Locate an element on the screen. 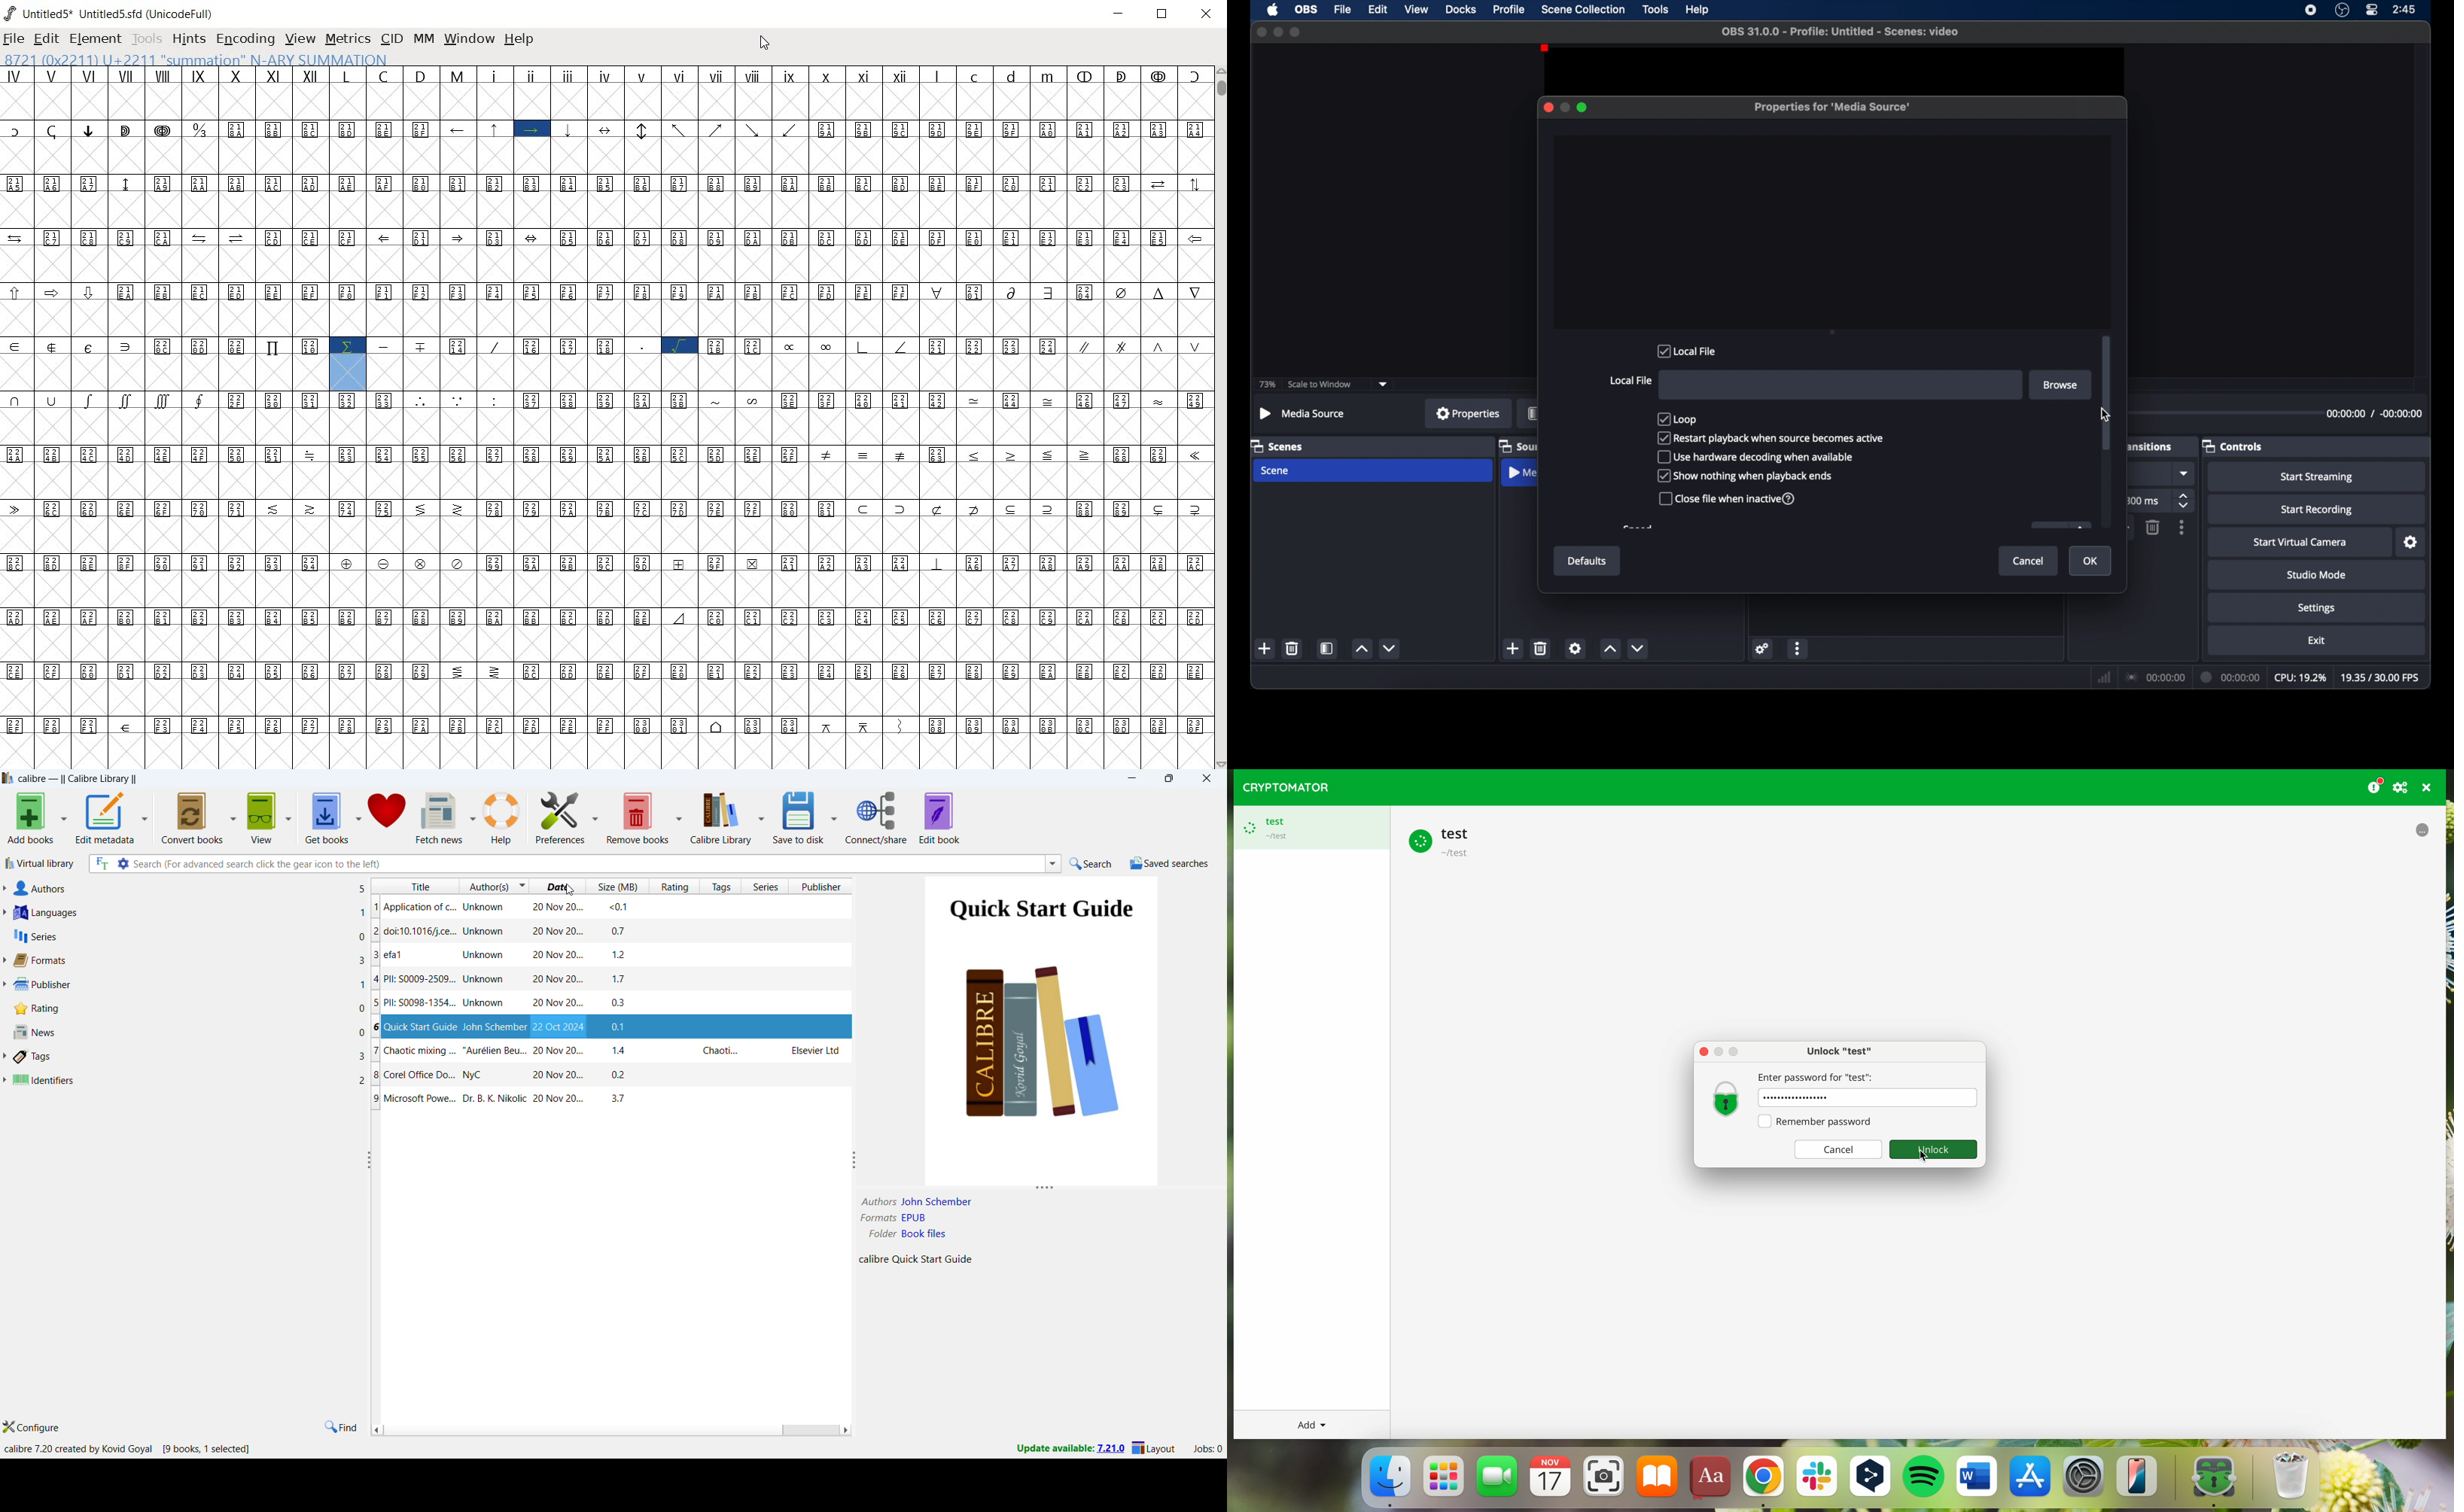  close is located at coordinates (1204, 779).